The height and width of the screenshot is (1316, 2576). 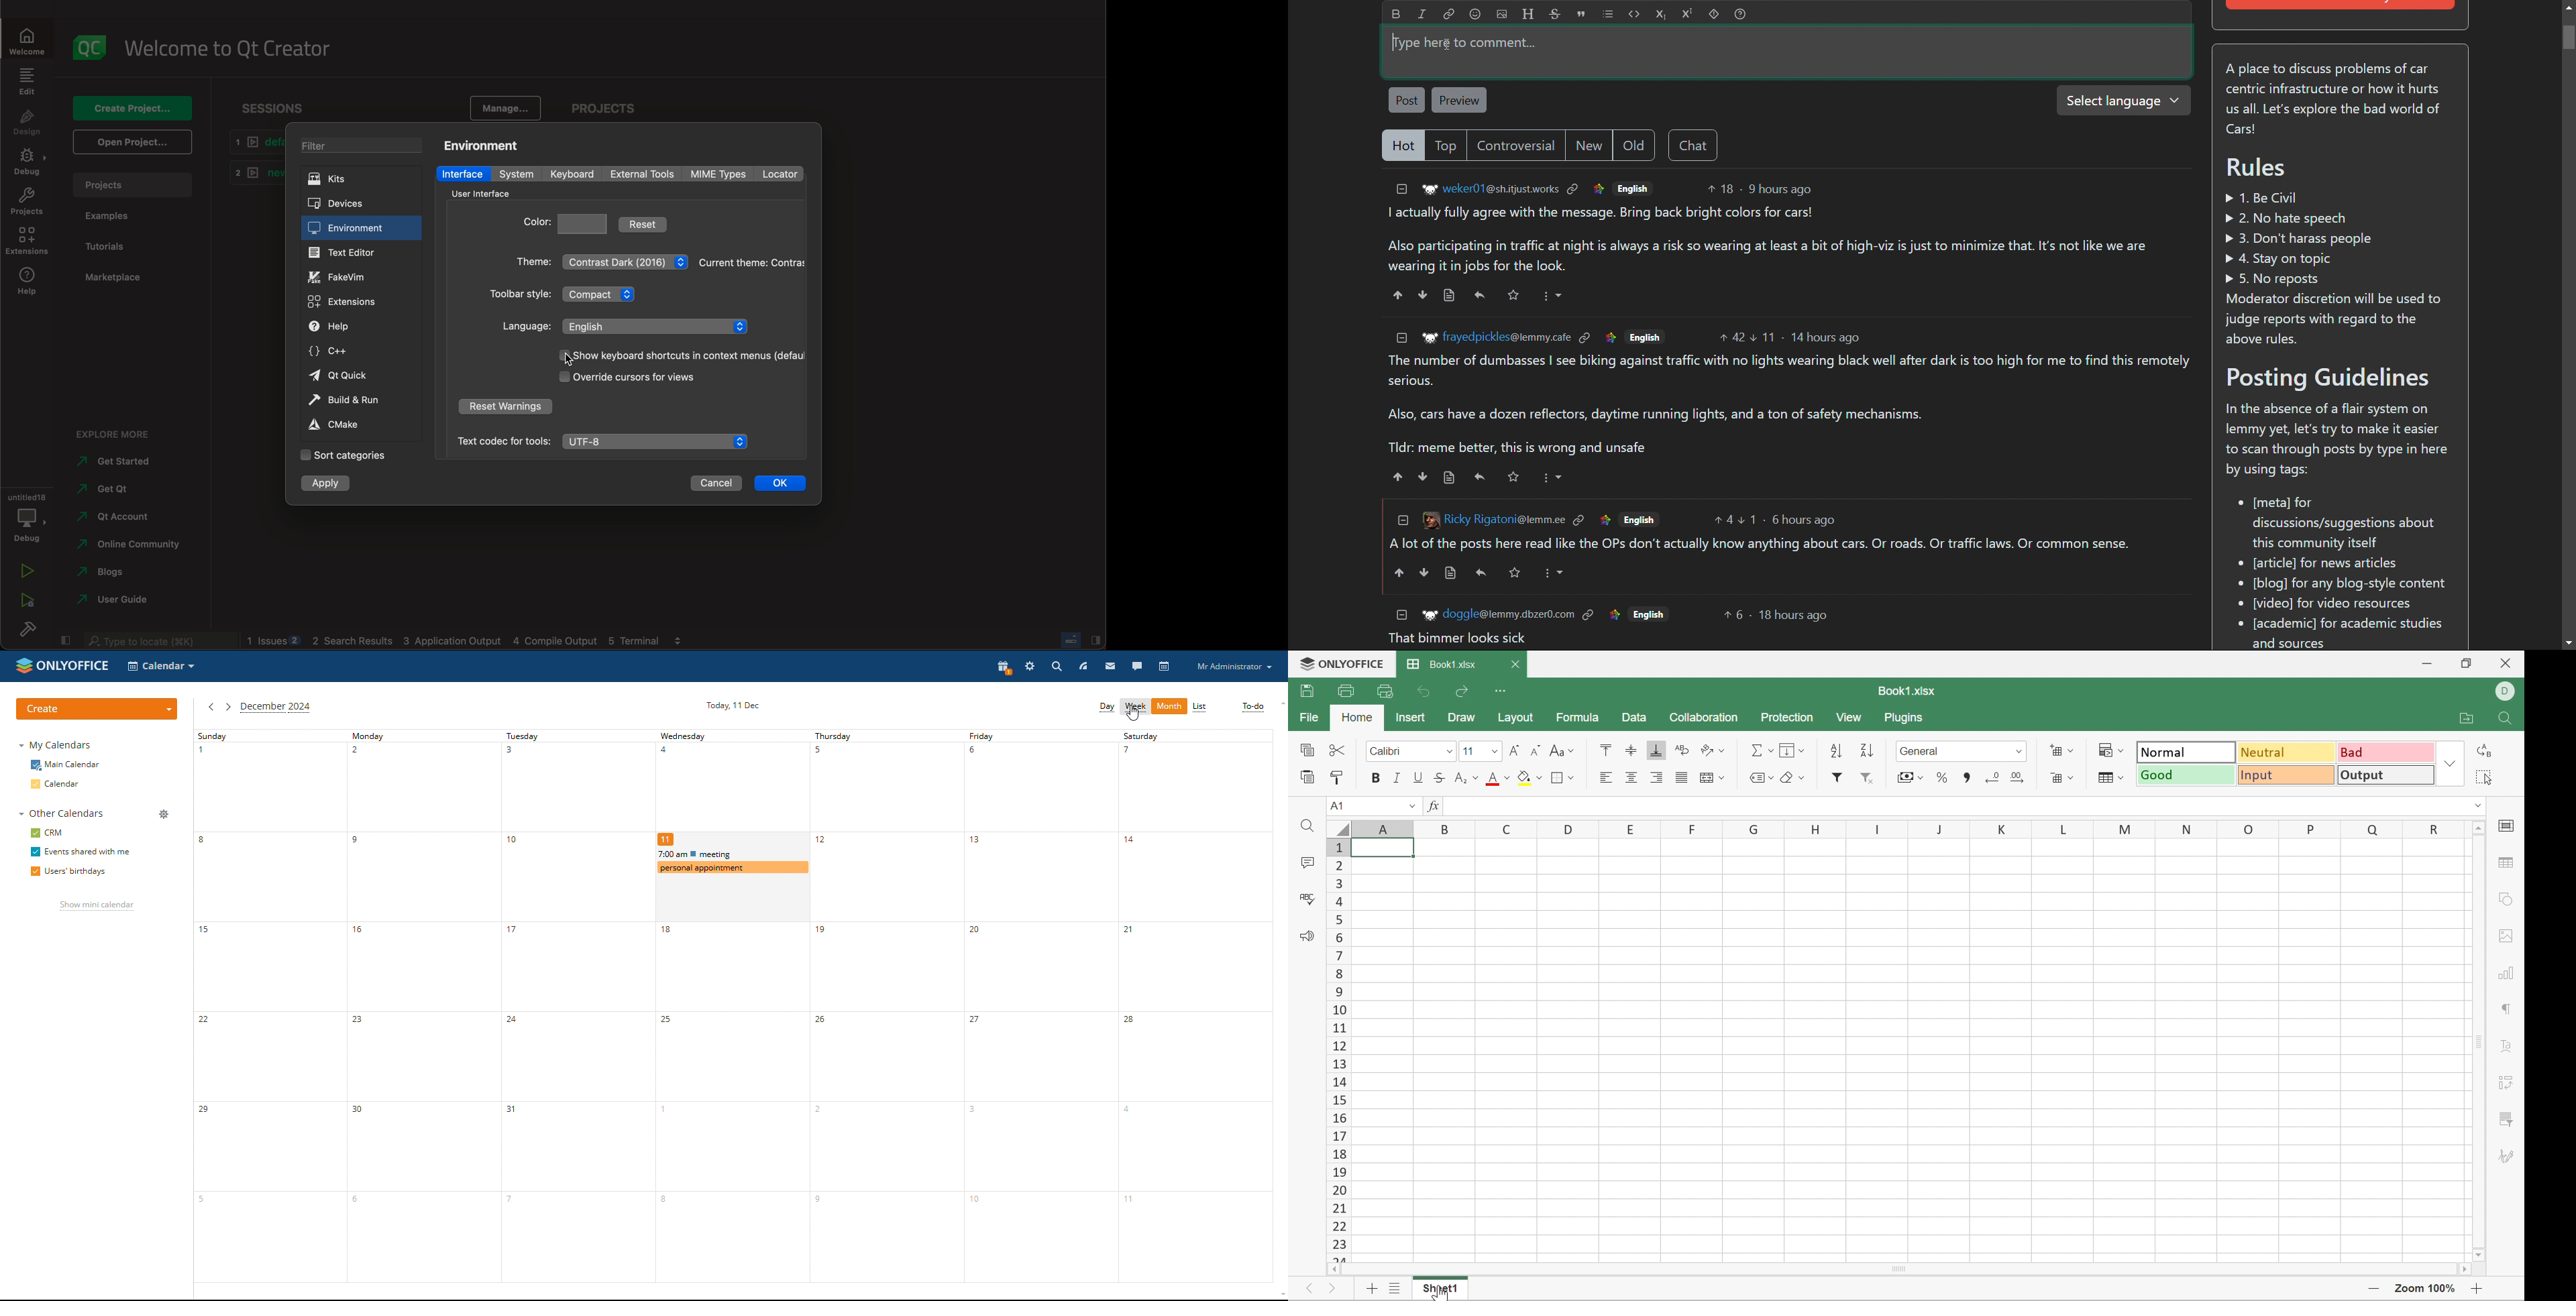 I want to click on Zoom out, so click(x=2373, y=1289).